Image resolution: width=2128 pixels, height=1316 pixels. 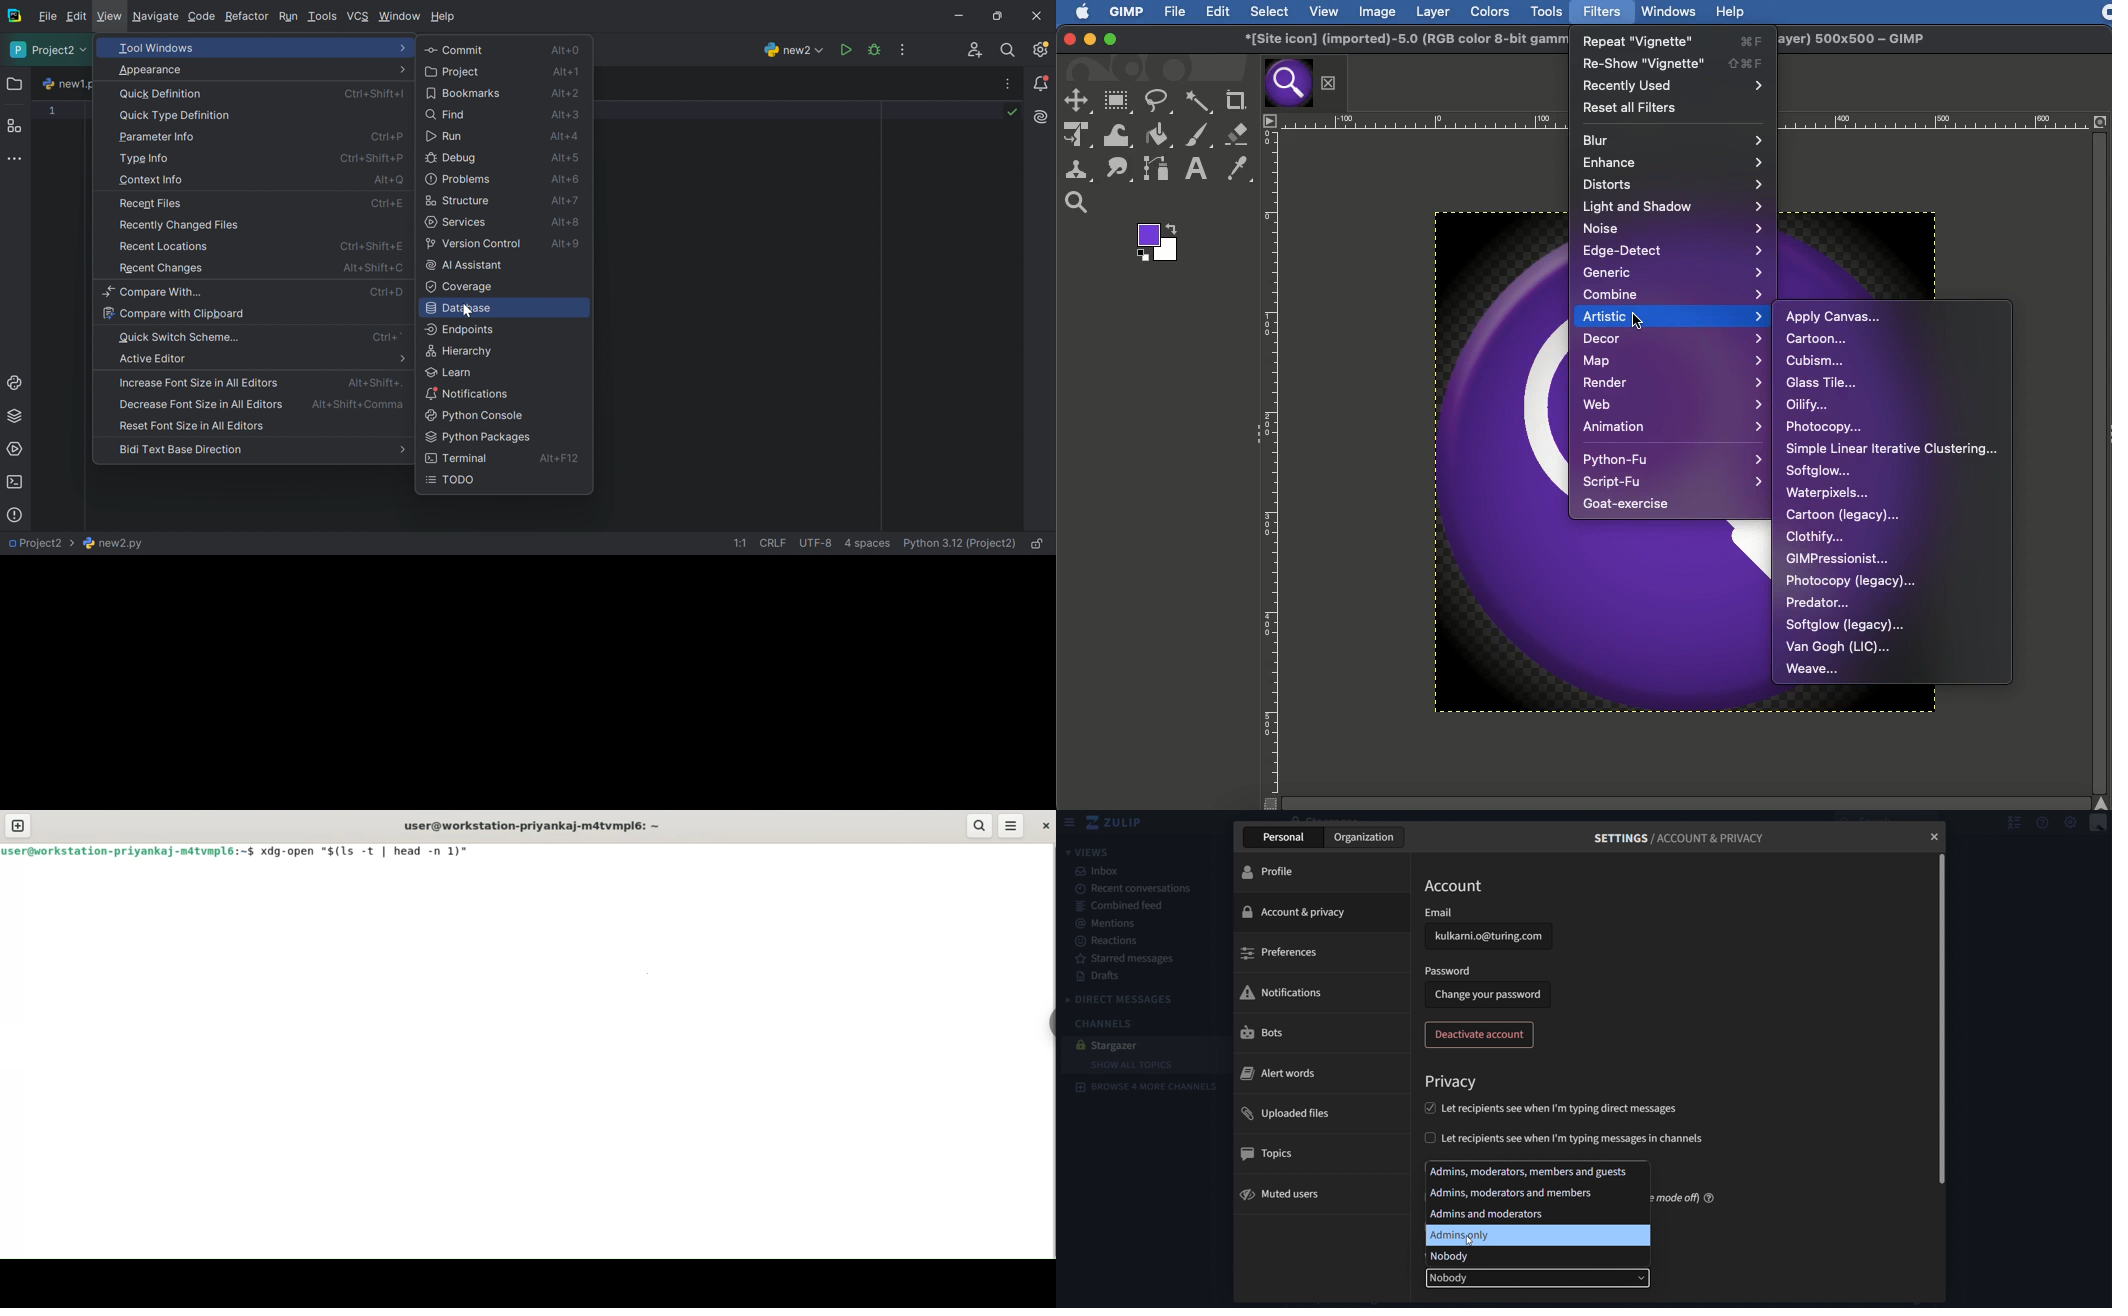 I want to click on VCS, so click(x=357, y=15).